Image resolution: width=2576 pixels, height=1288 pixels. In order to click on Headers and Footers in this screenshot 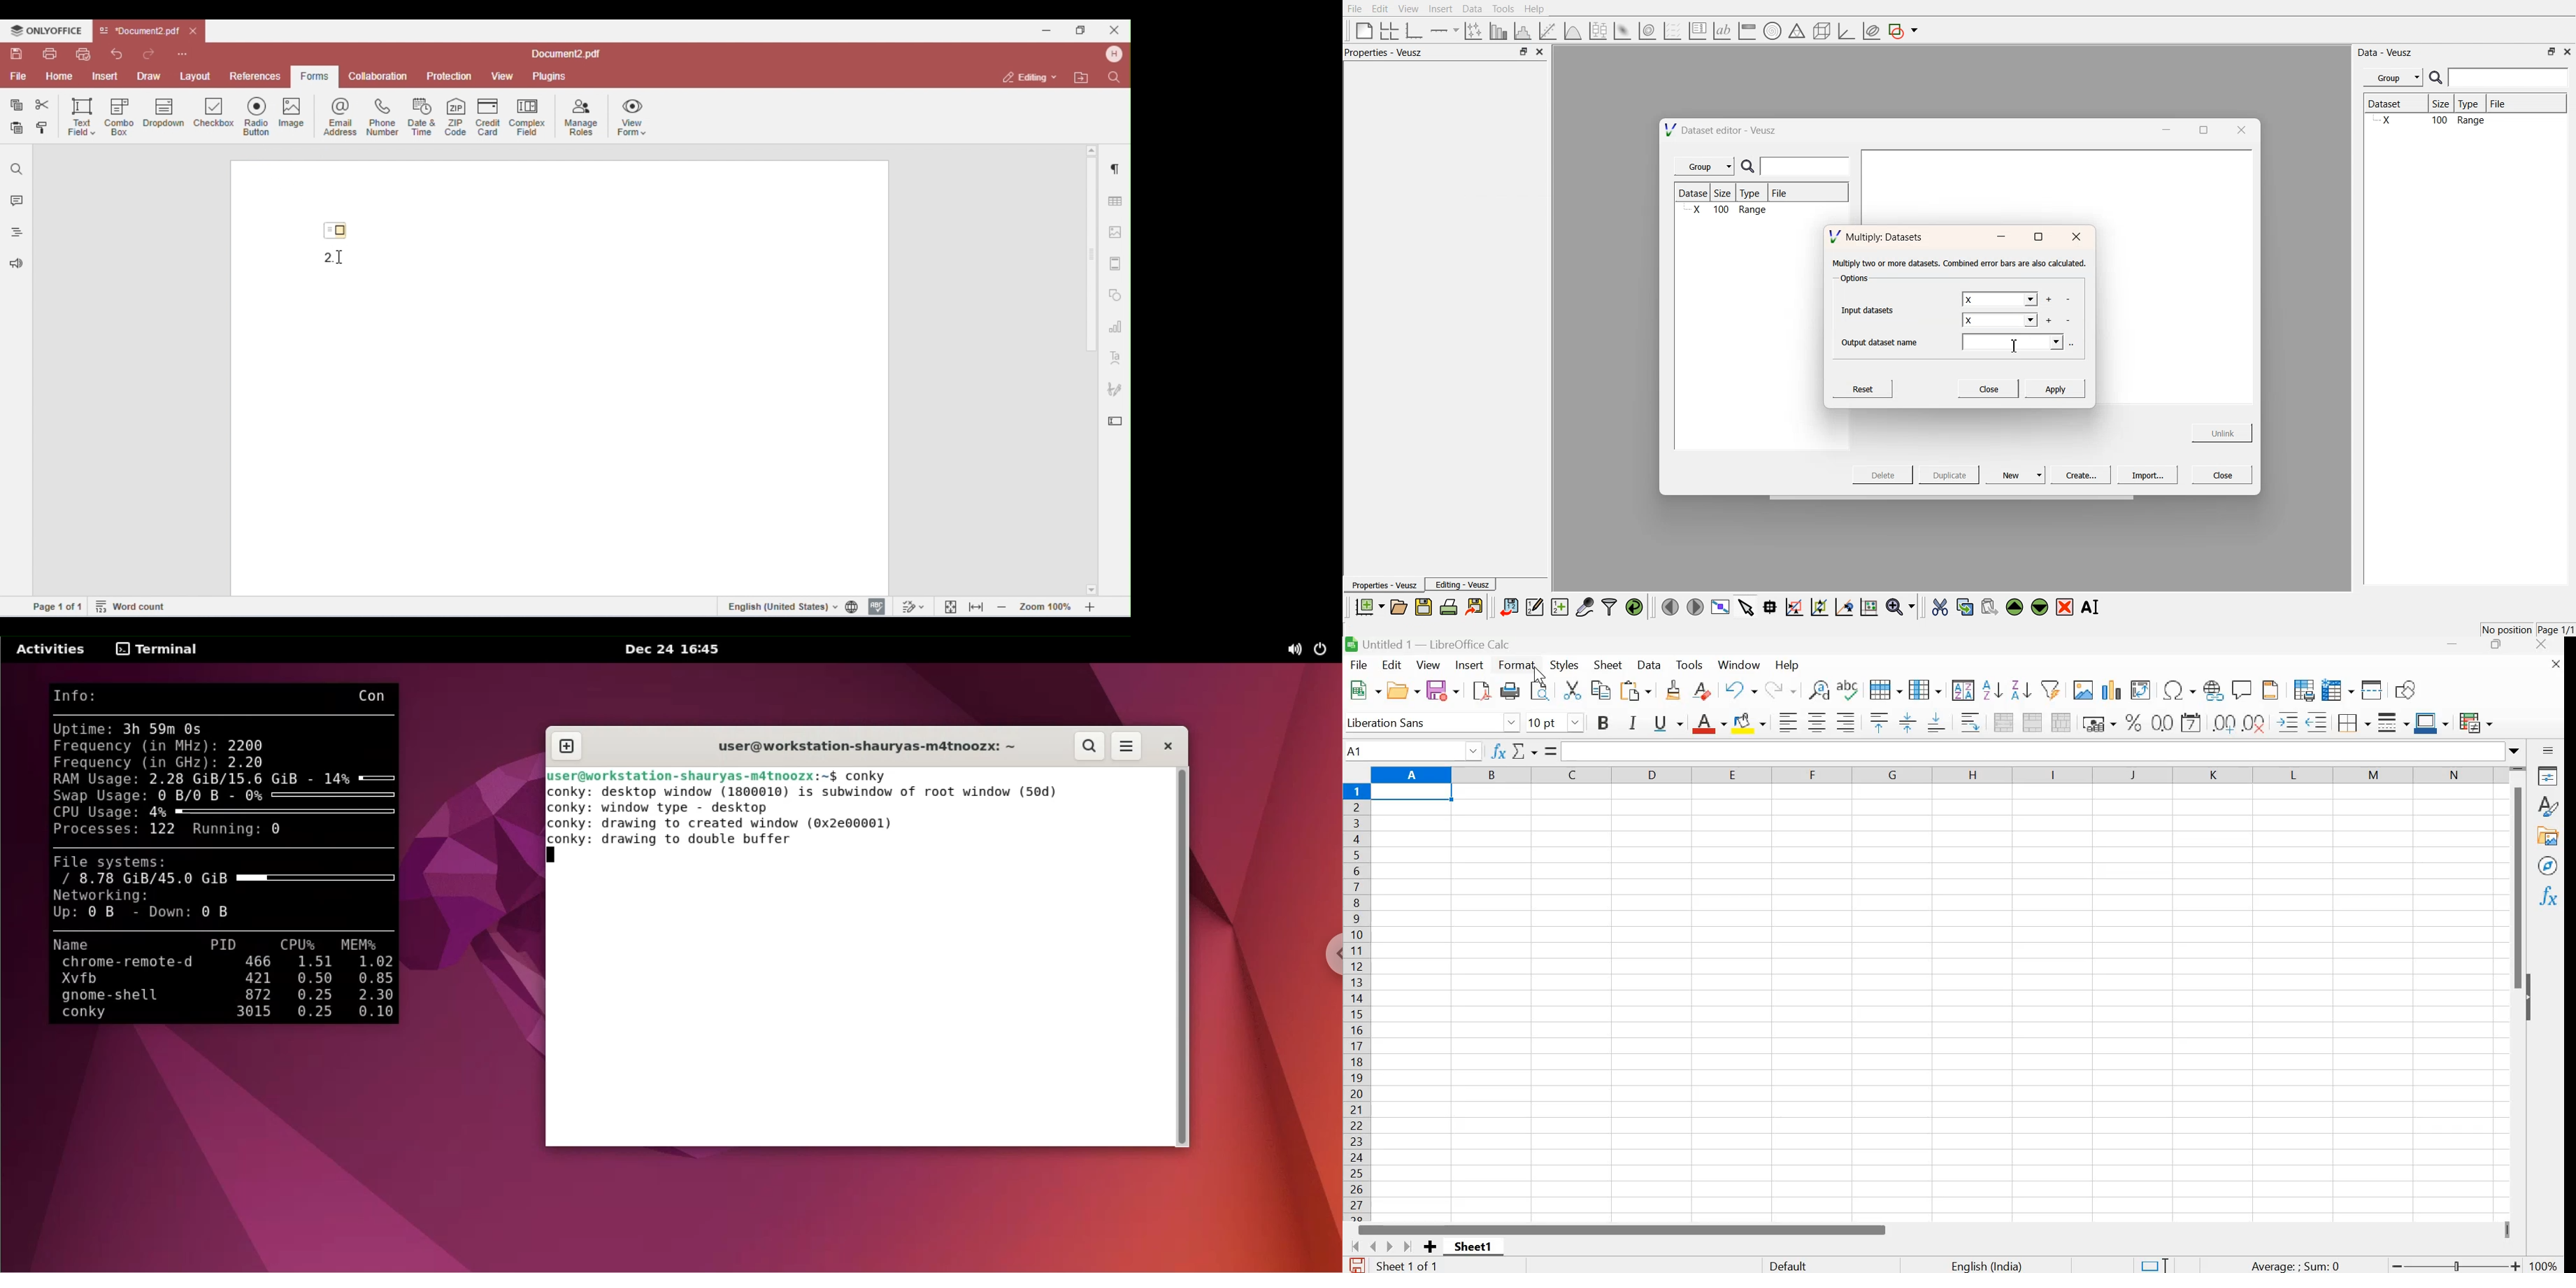, I will do `click(2270, 689)`.